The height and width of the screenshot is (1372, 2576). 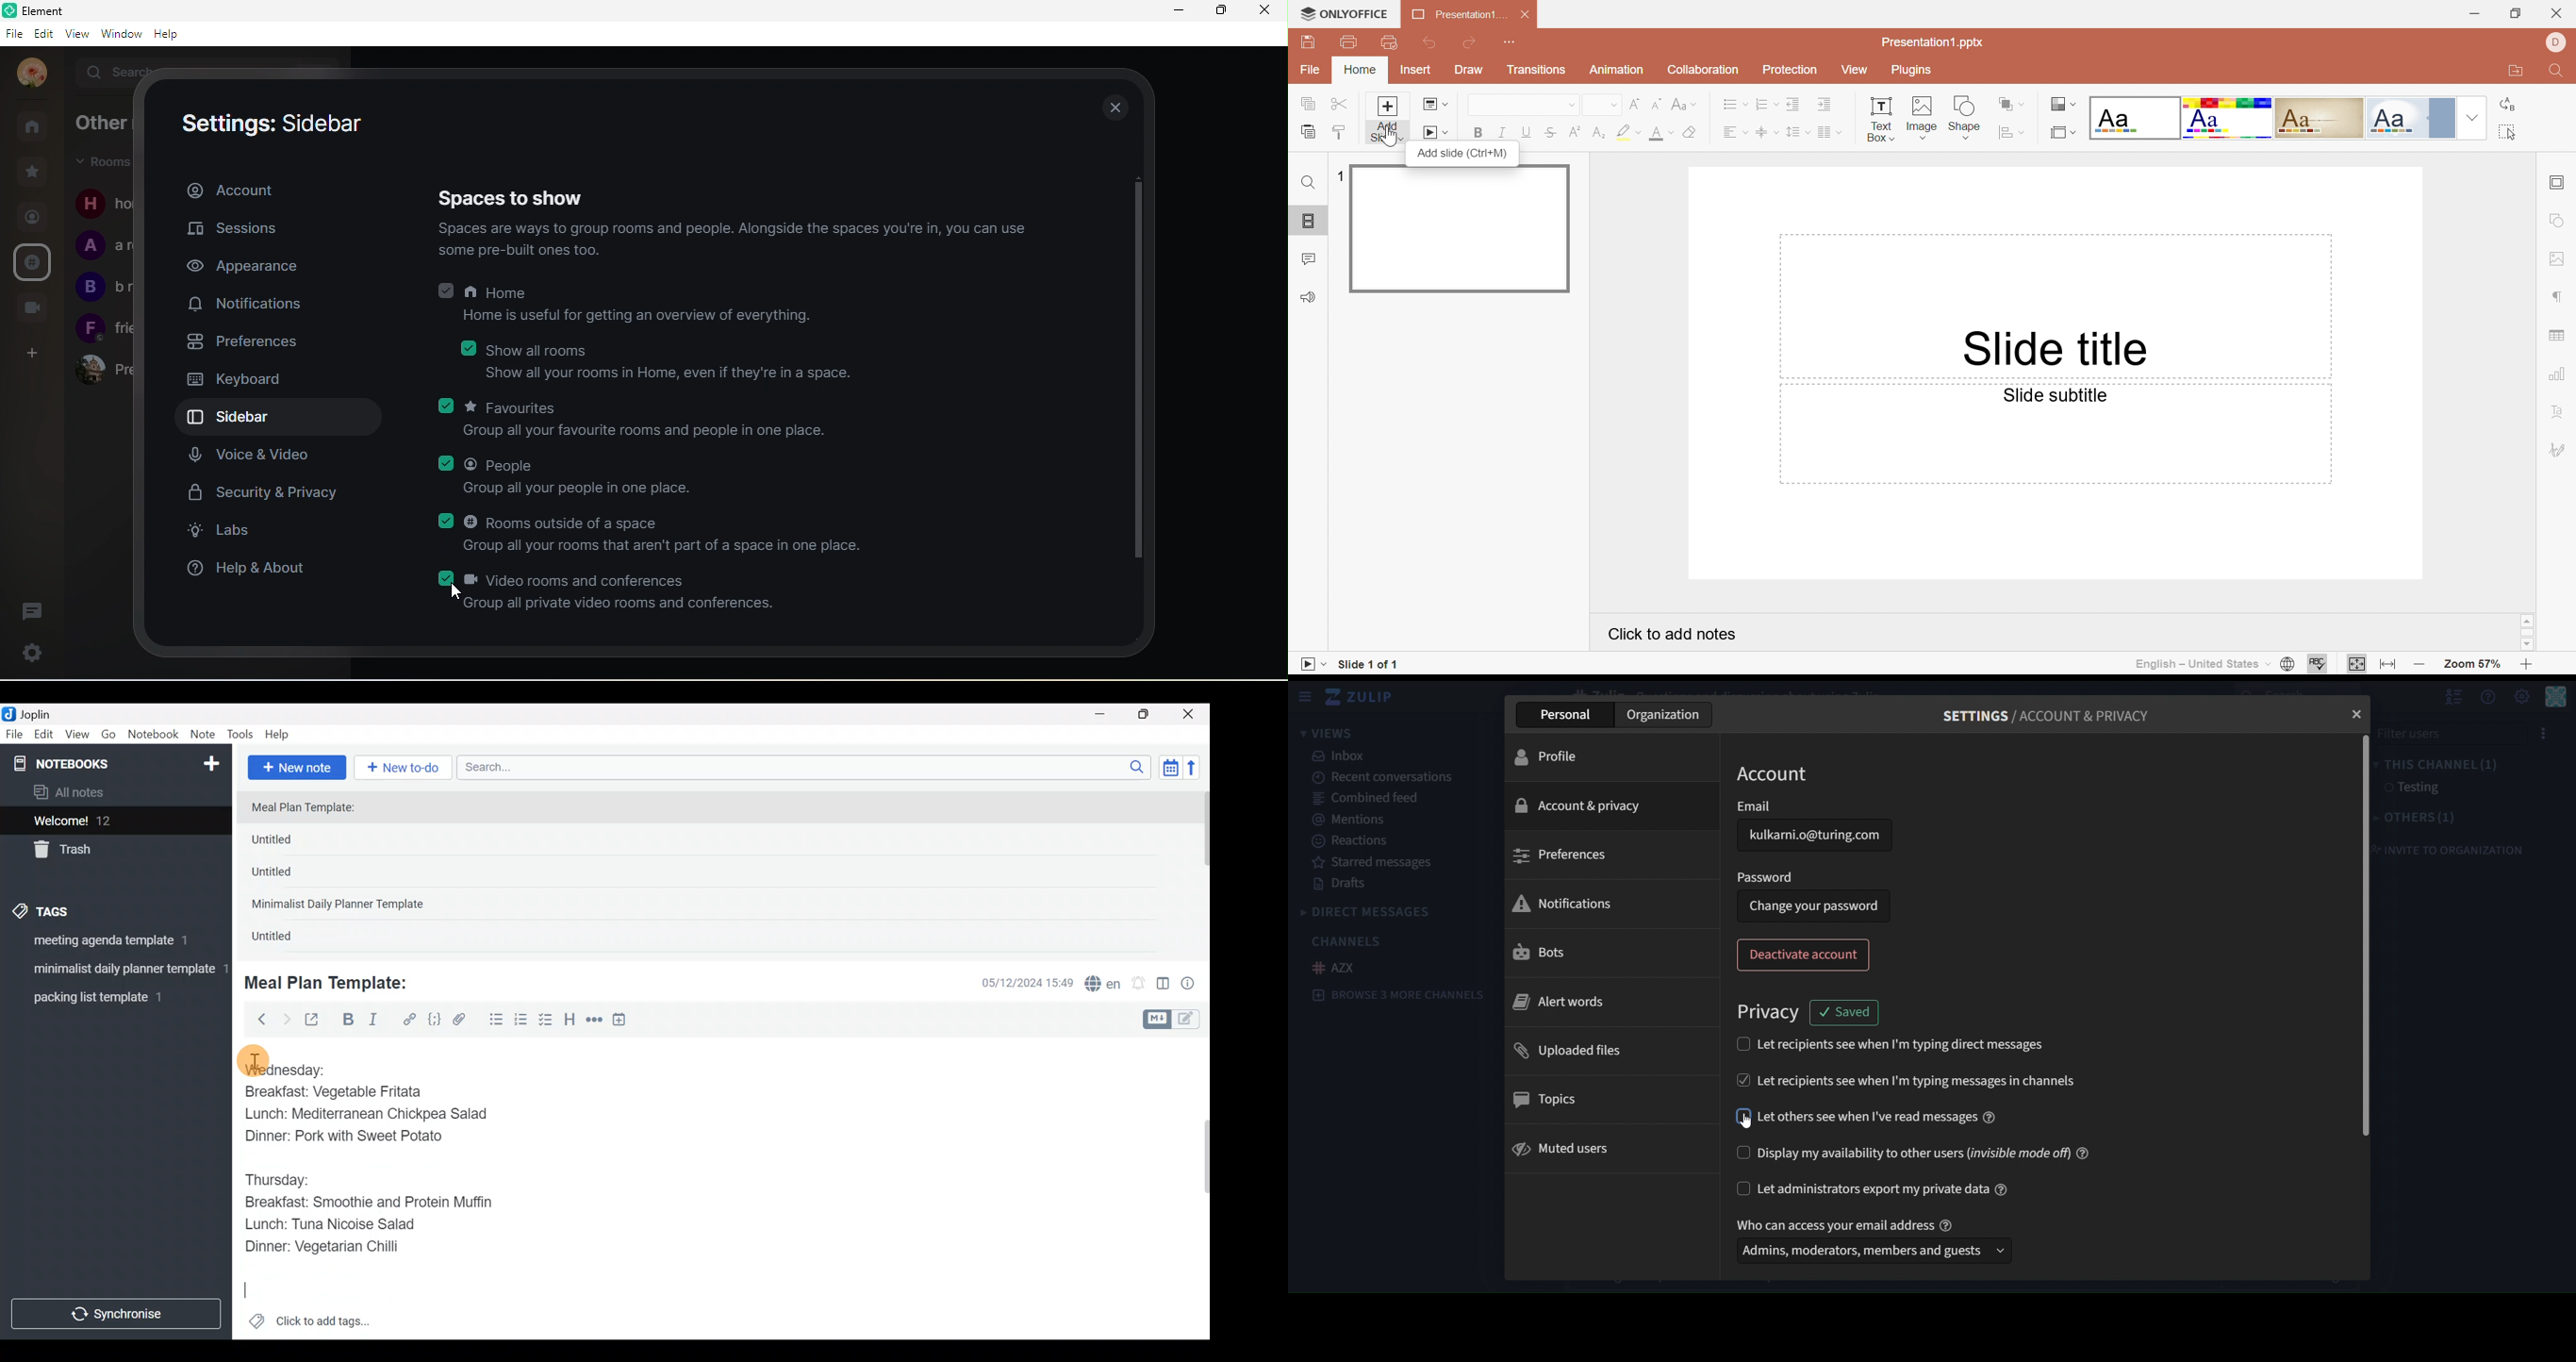 What do you see at coordinates (1341, 133) in the screenshot?
I see `Copy Style` at bounding box center [1341, 133].